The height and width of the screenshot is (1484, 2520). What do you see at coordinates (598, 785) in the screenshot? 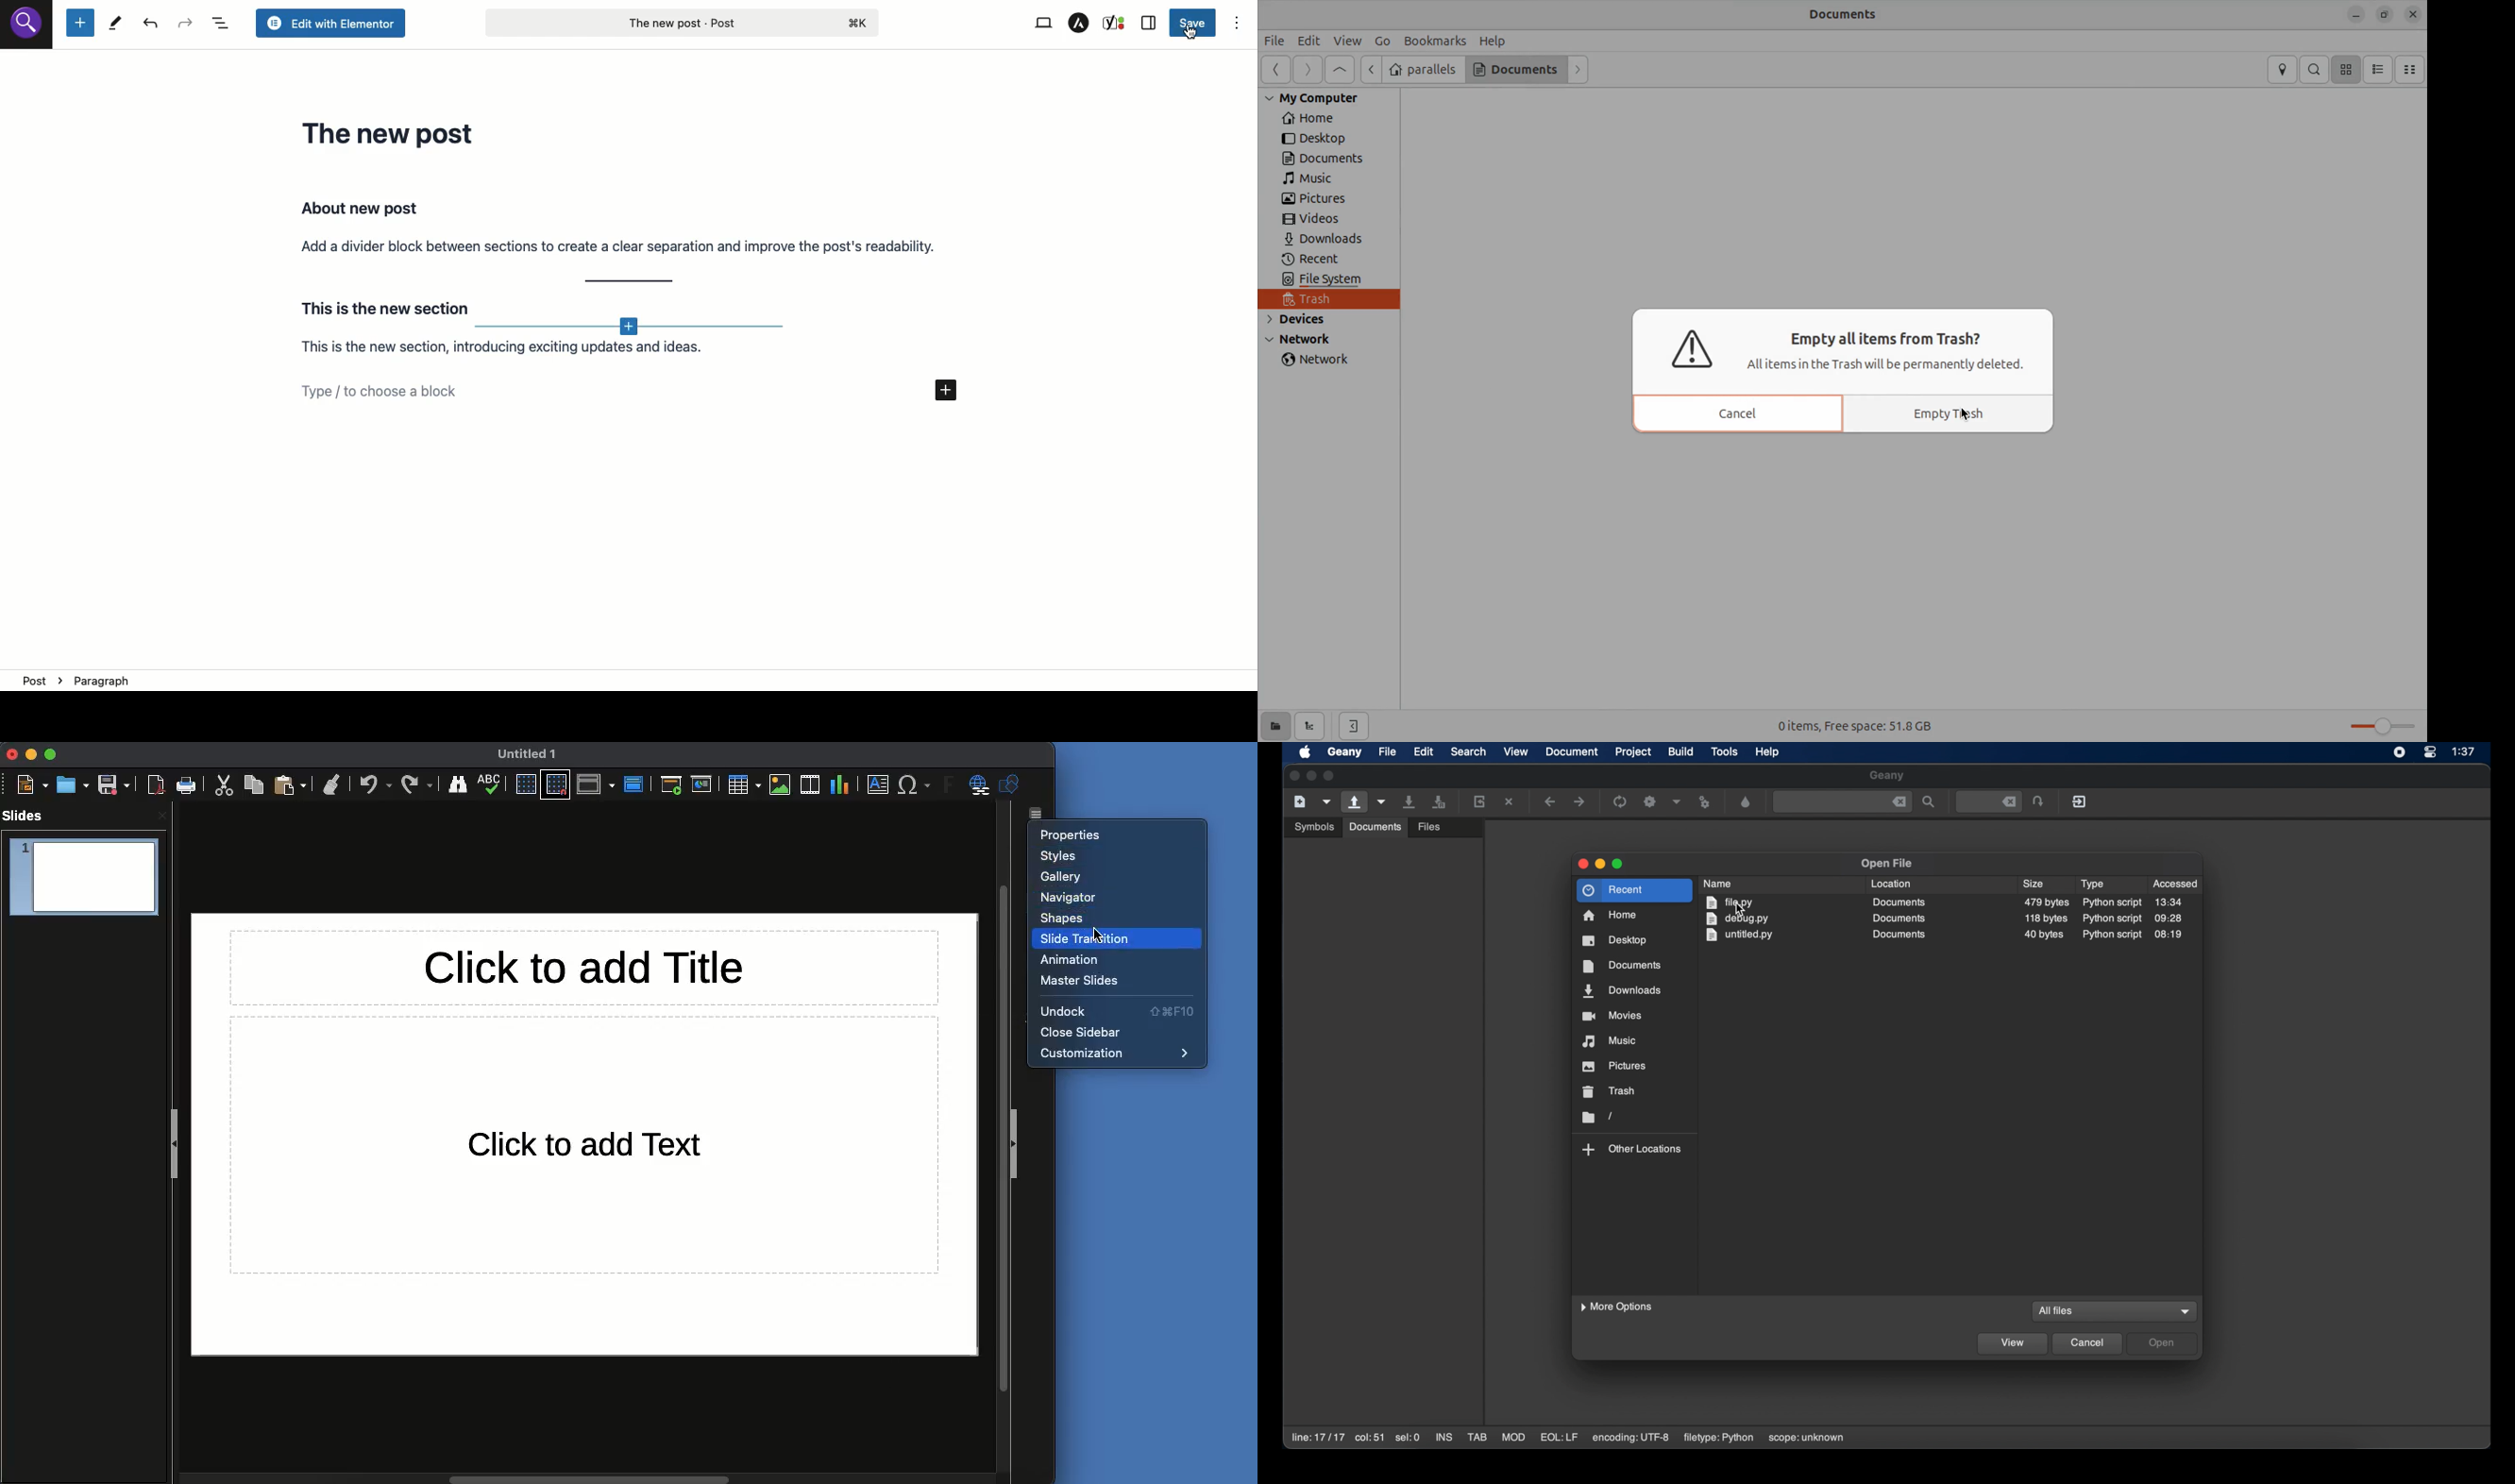
I see `Display views` at bounding box center [598, 785].